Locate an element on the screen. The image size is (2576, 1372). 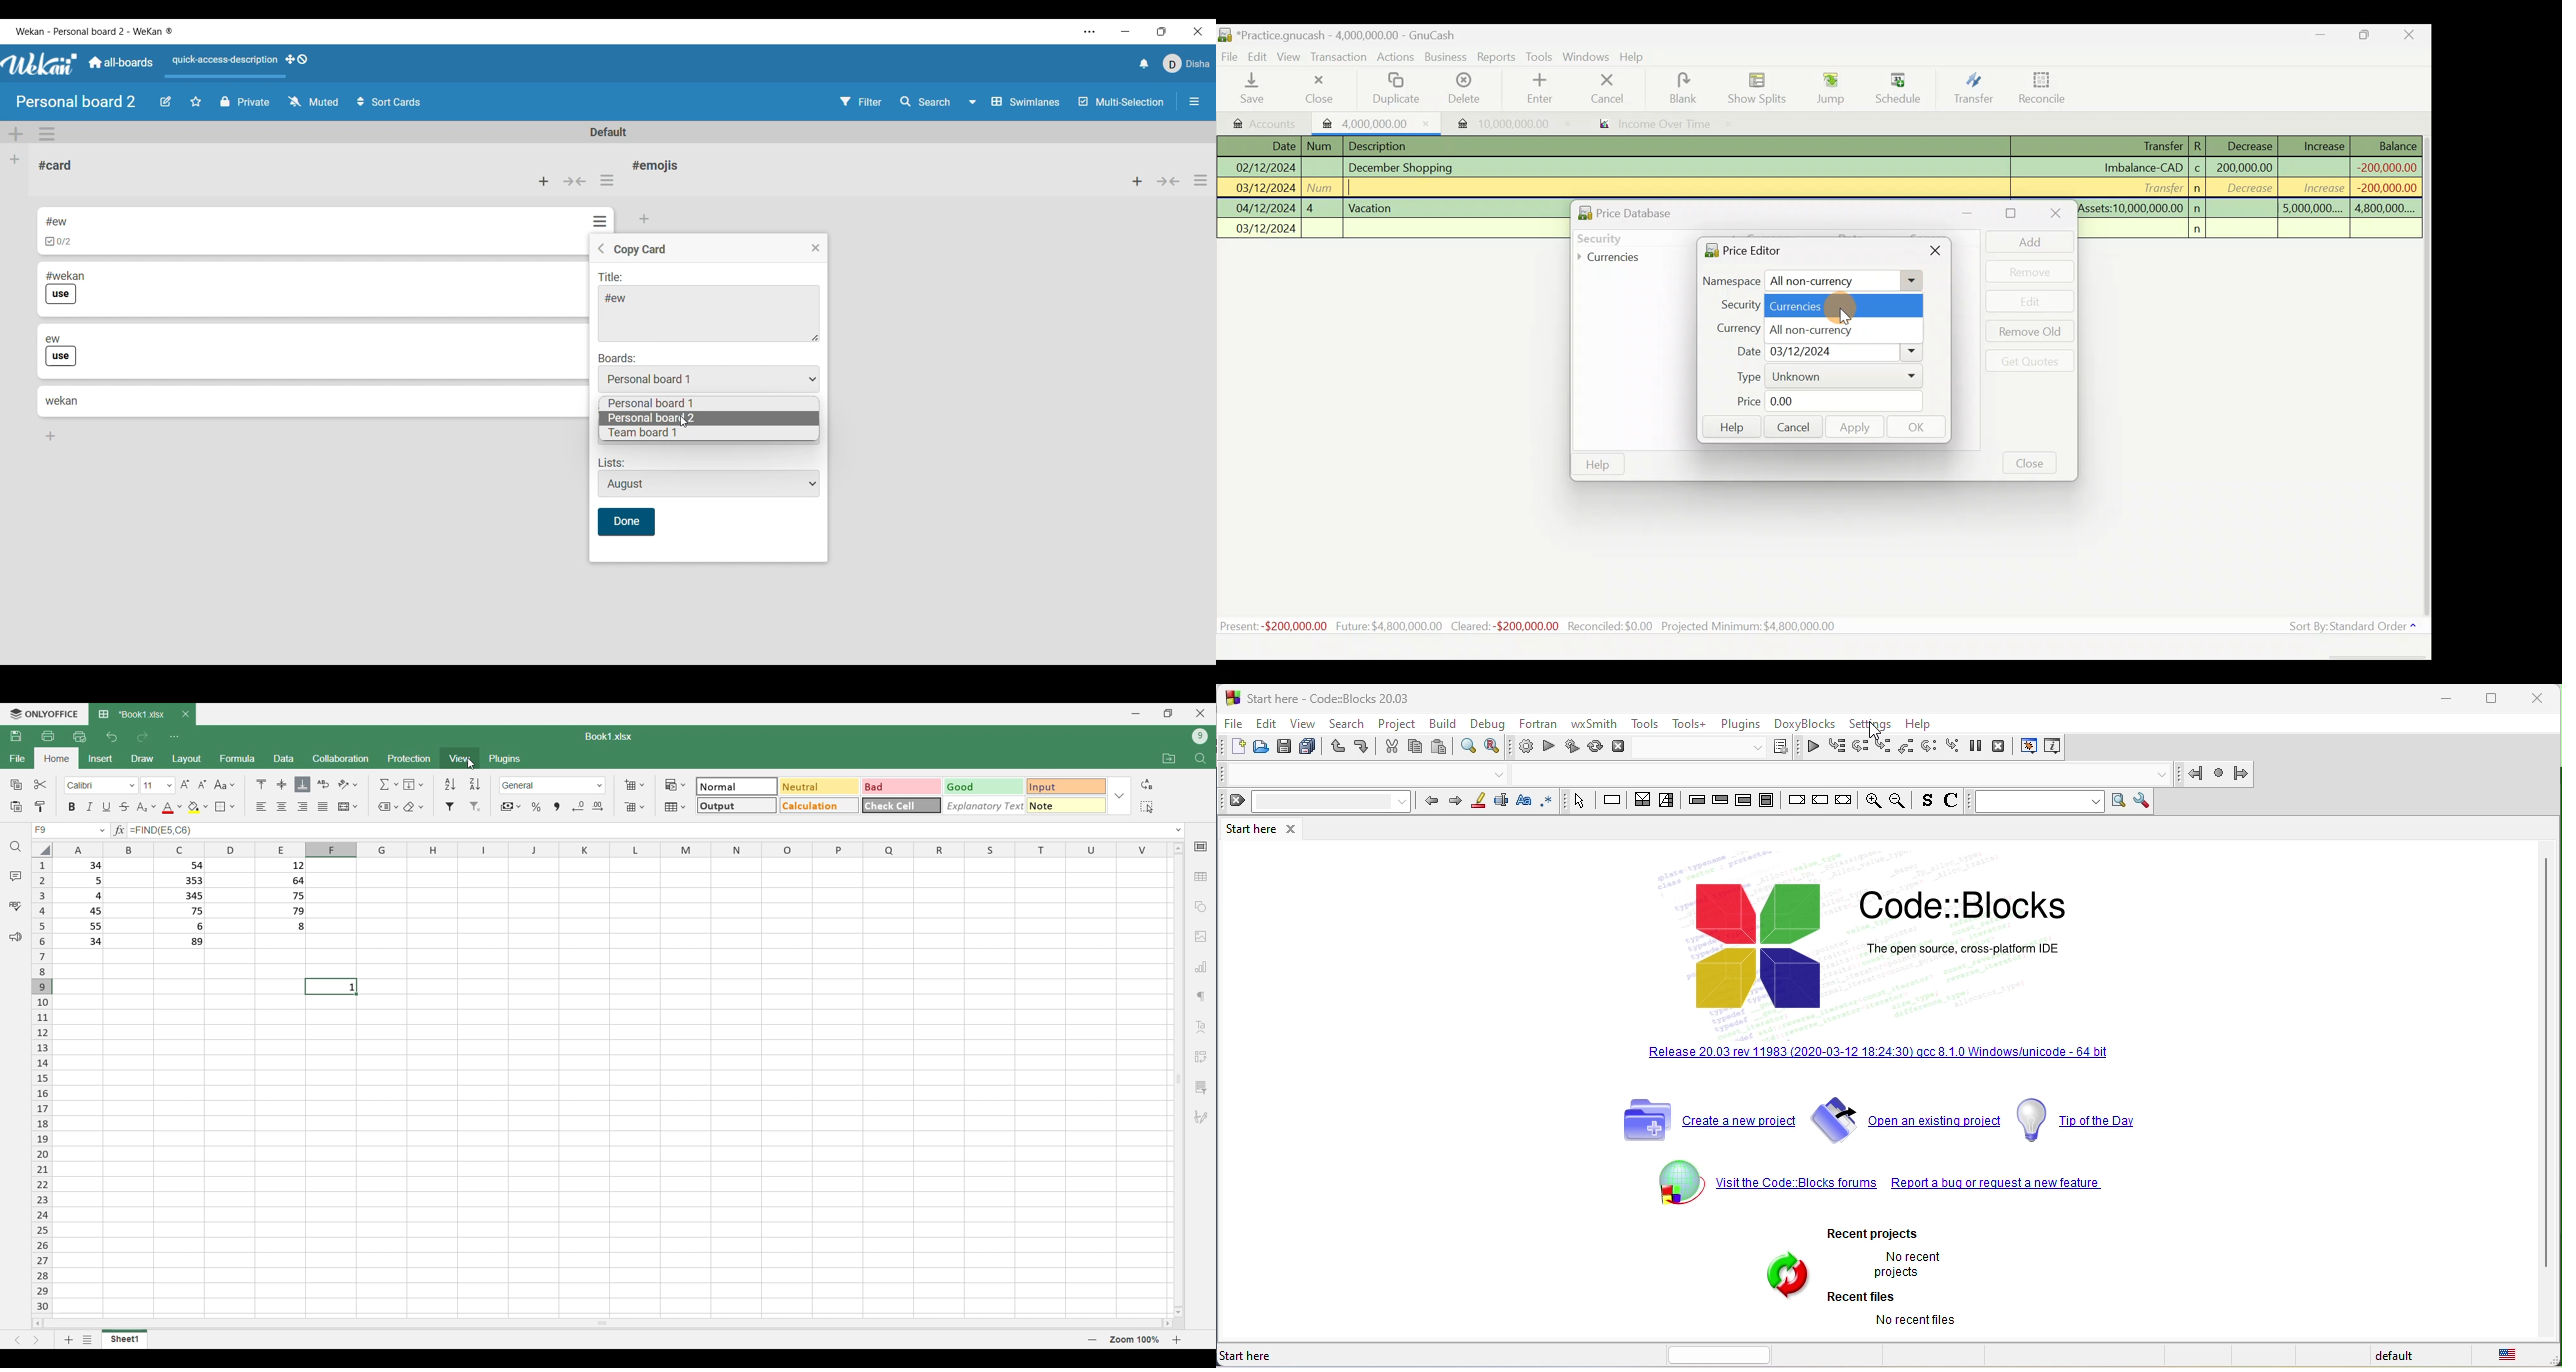
Format options is located at coordinates (553, 785).